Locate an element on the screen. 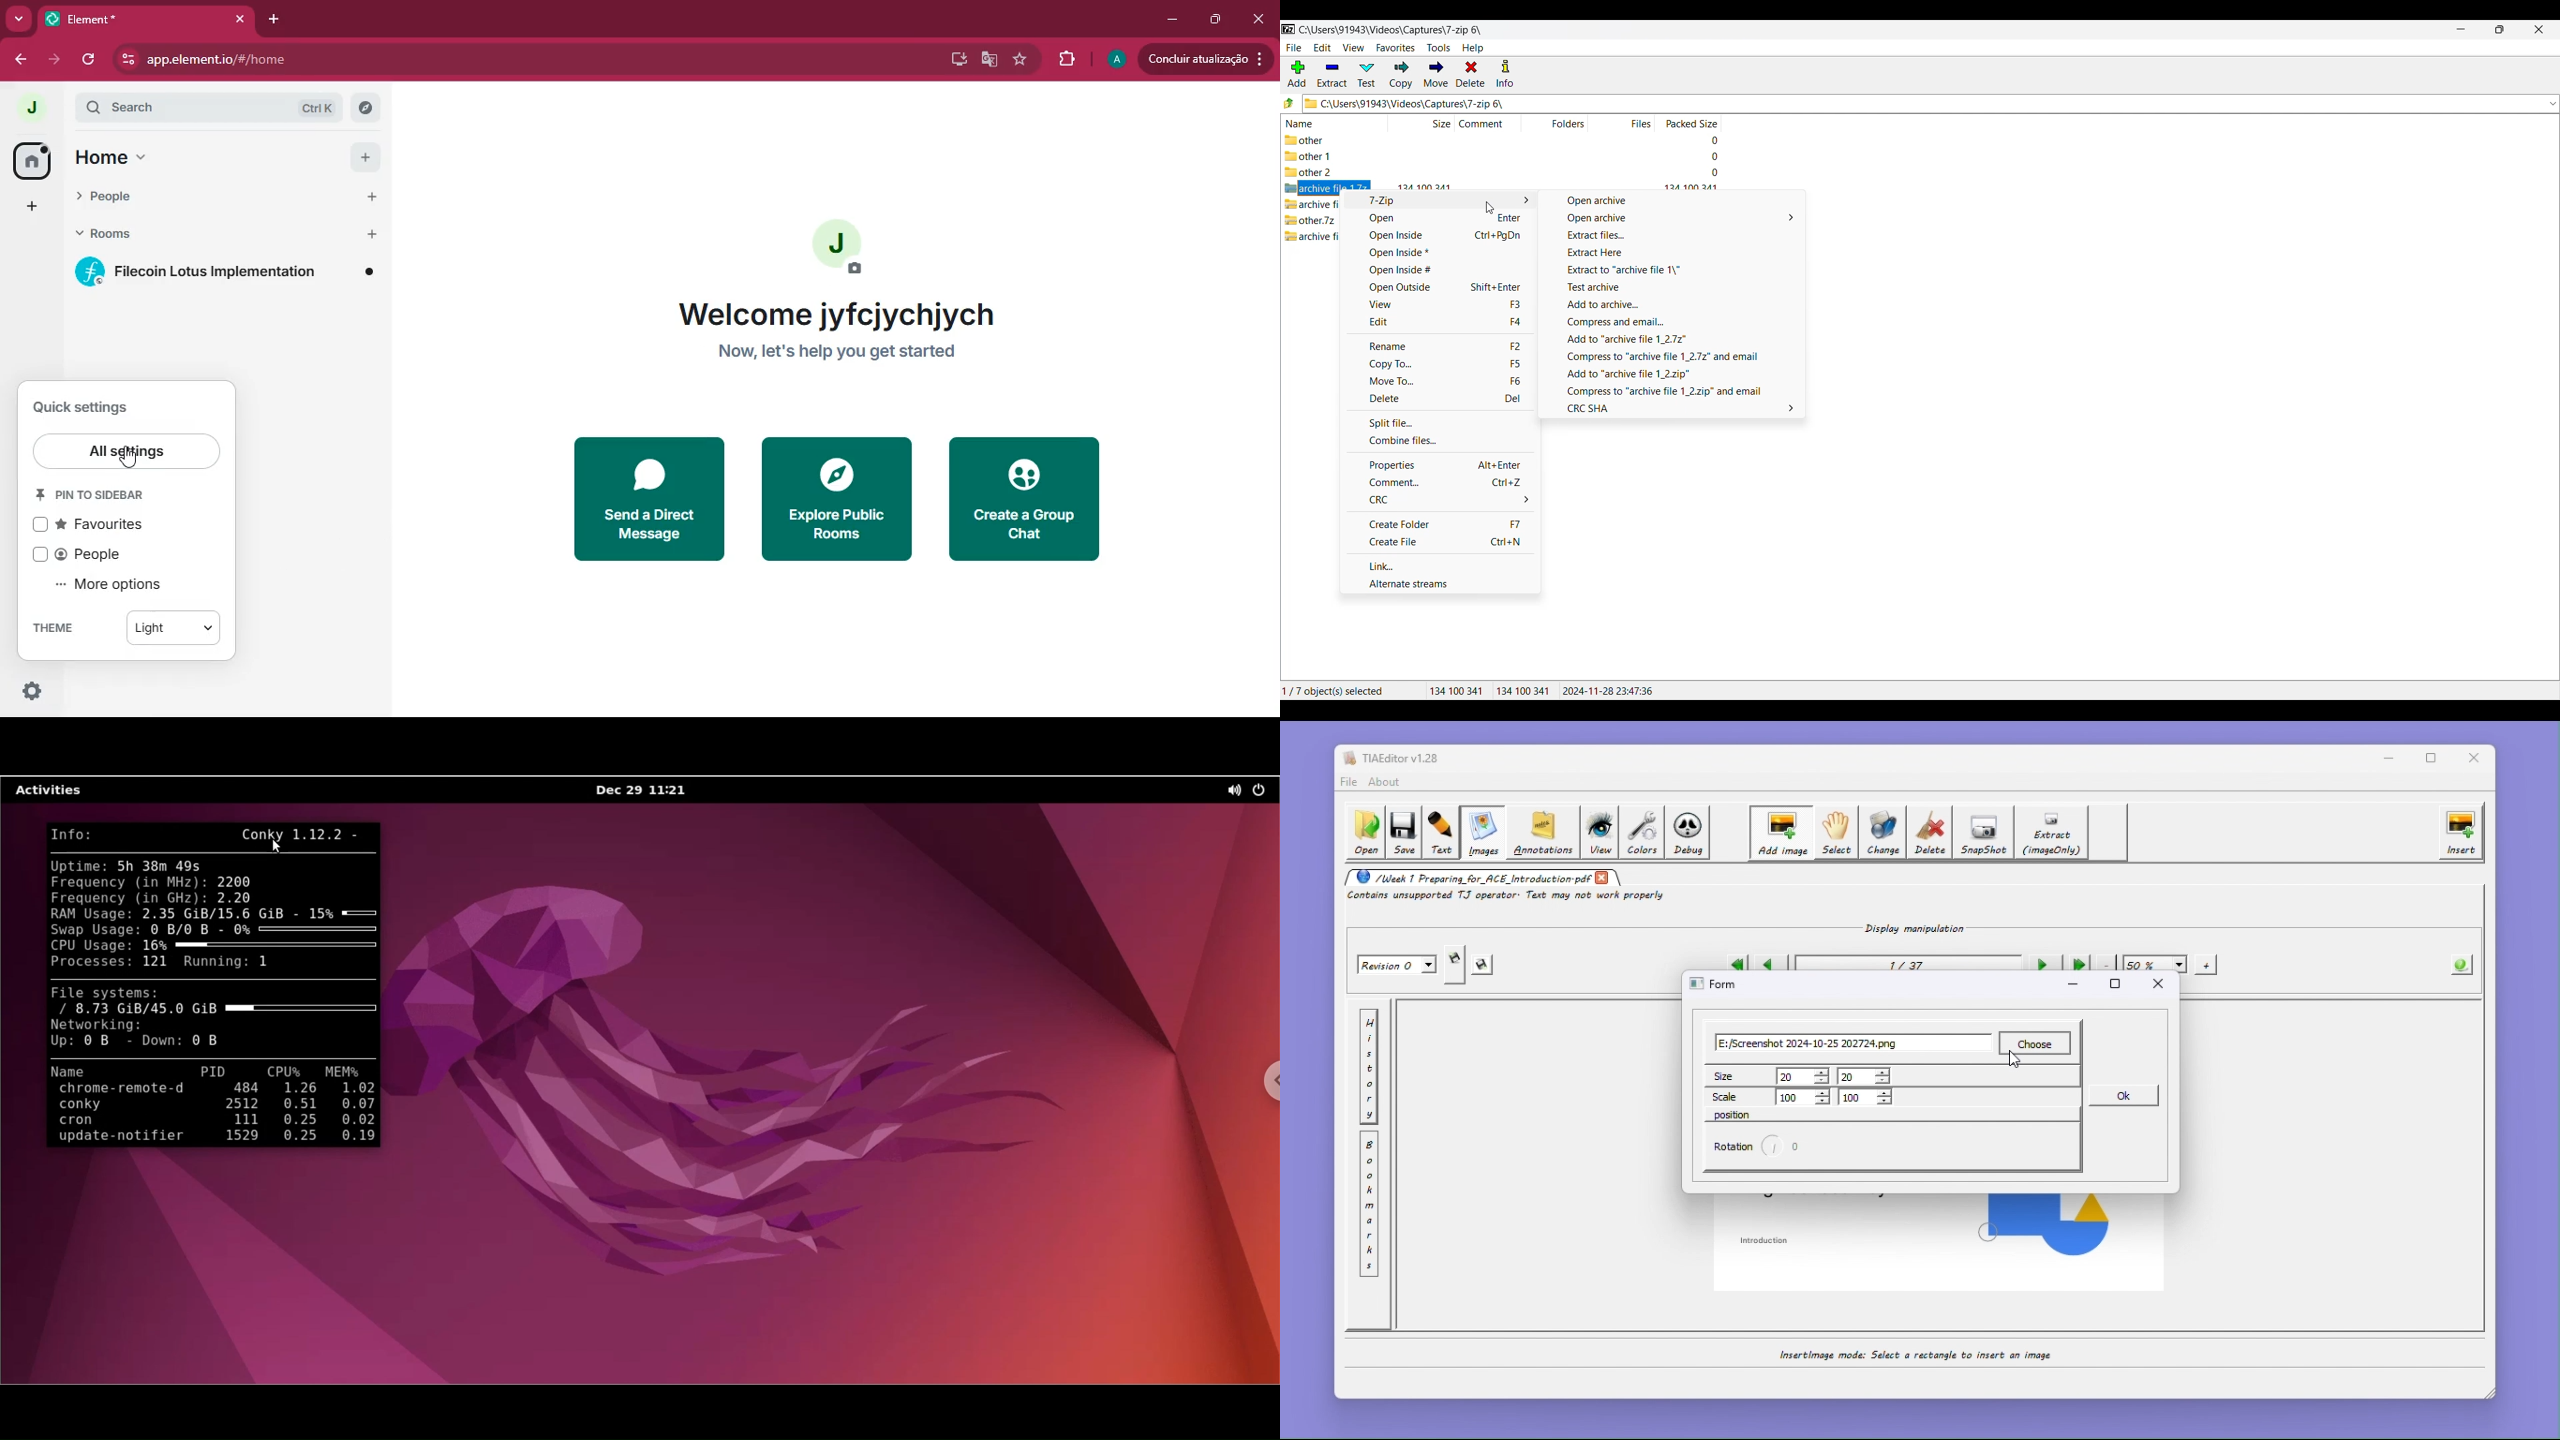 The width and height of the screenshot is (2576, 1456). Create folder is located at coordinates (1441, 523).